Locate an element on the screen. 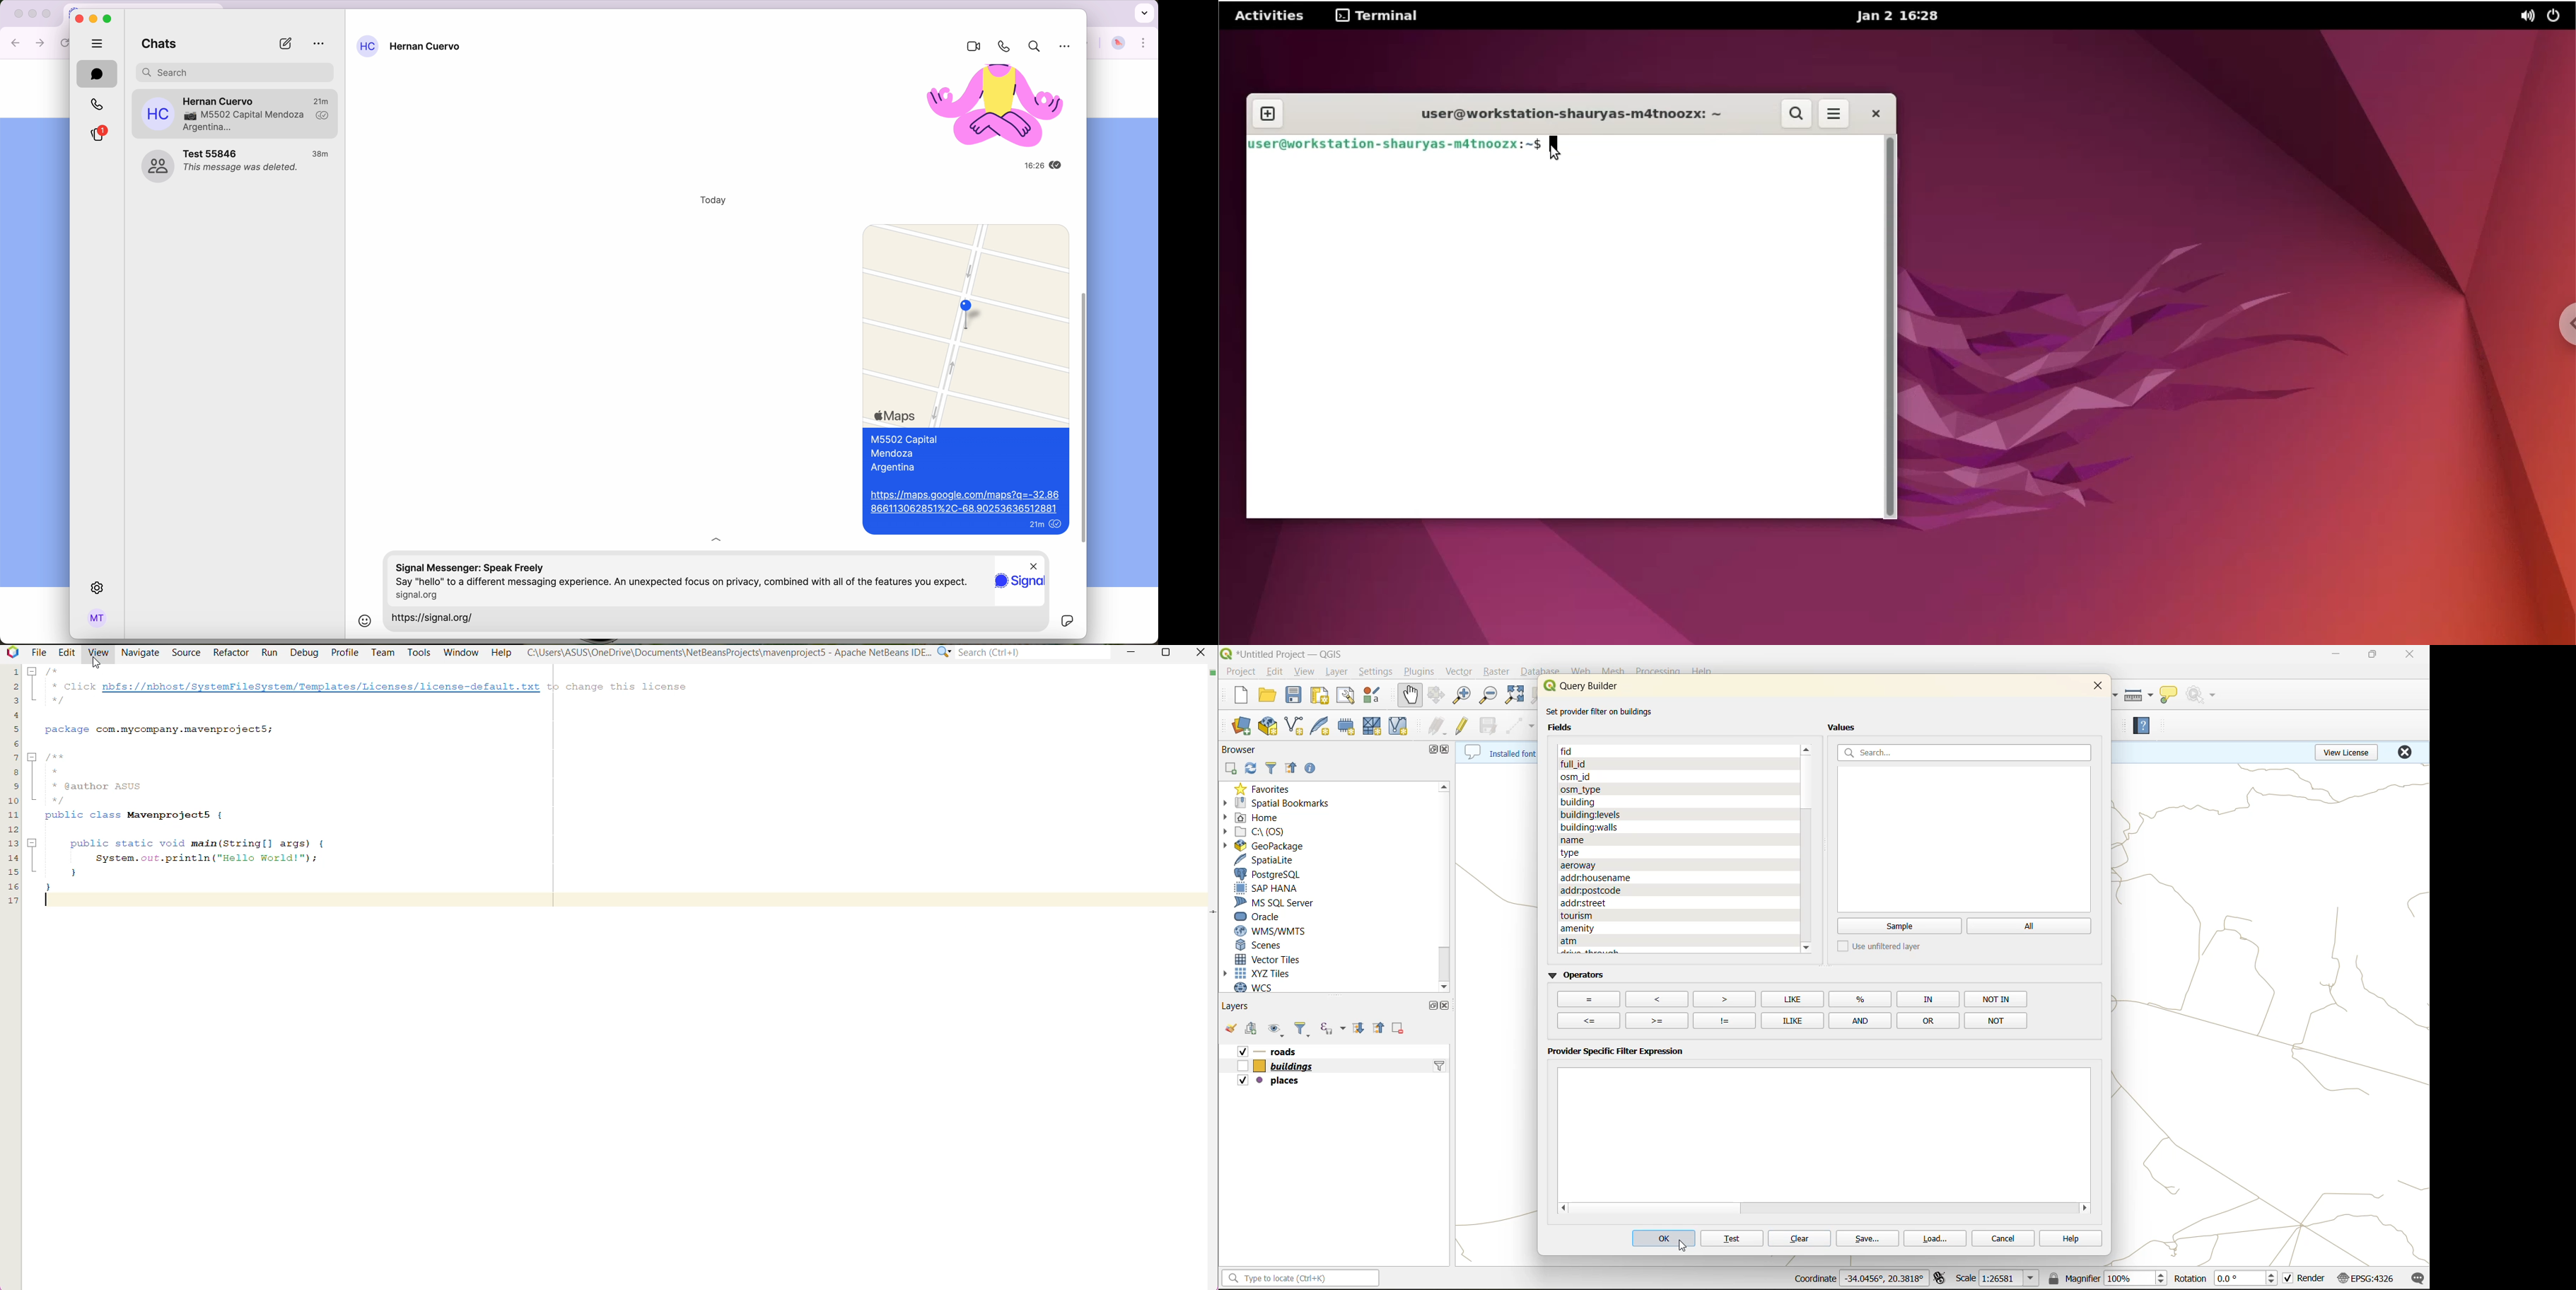 The height and width of the screenshot is (1316, 2576).  is located at coordinates (1067, 48).